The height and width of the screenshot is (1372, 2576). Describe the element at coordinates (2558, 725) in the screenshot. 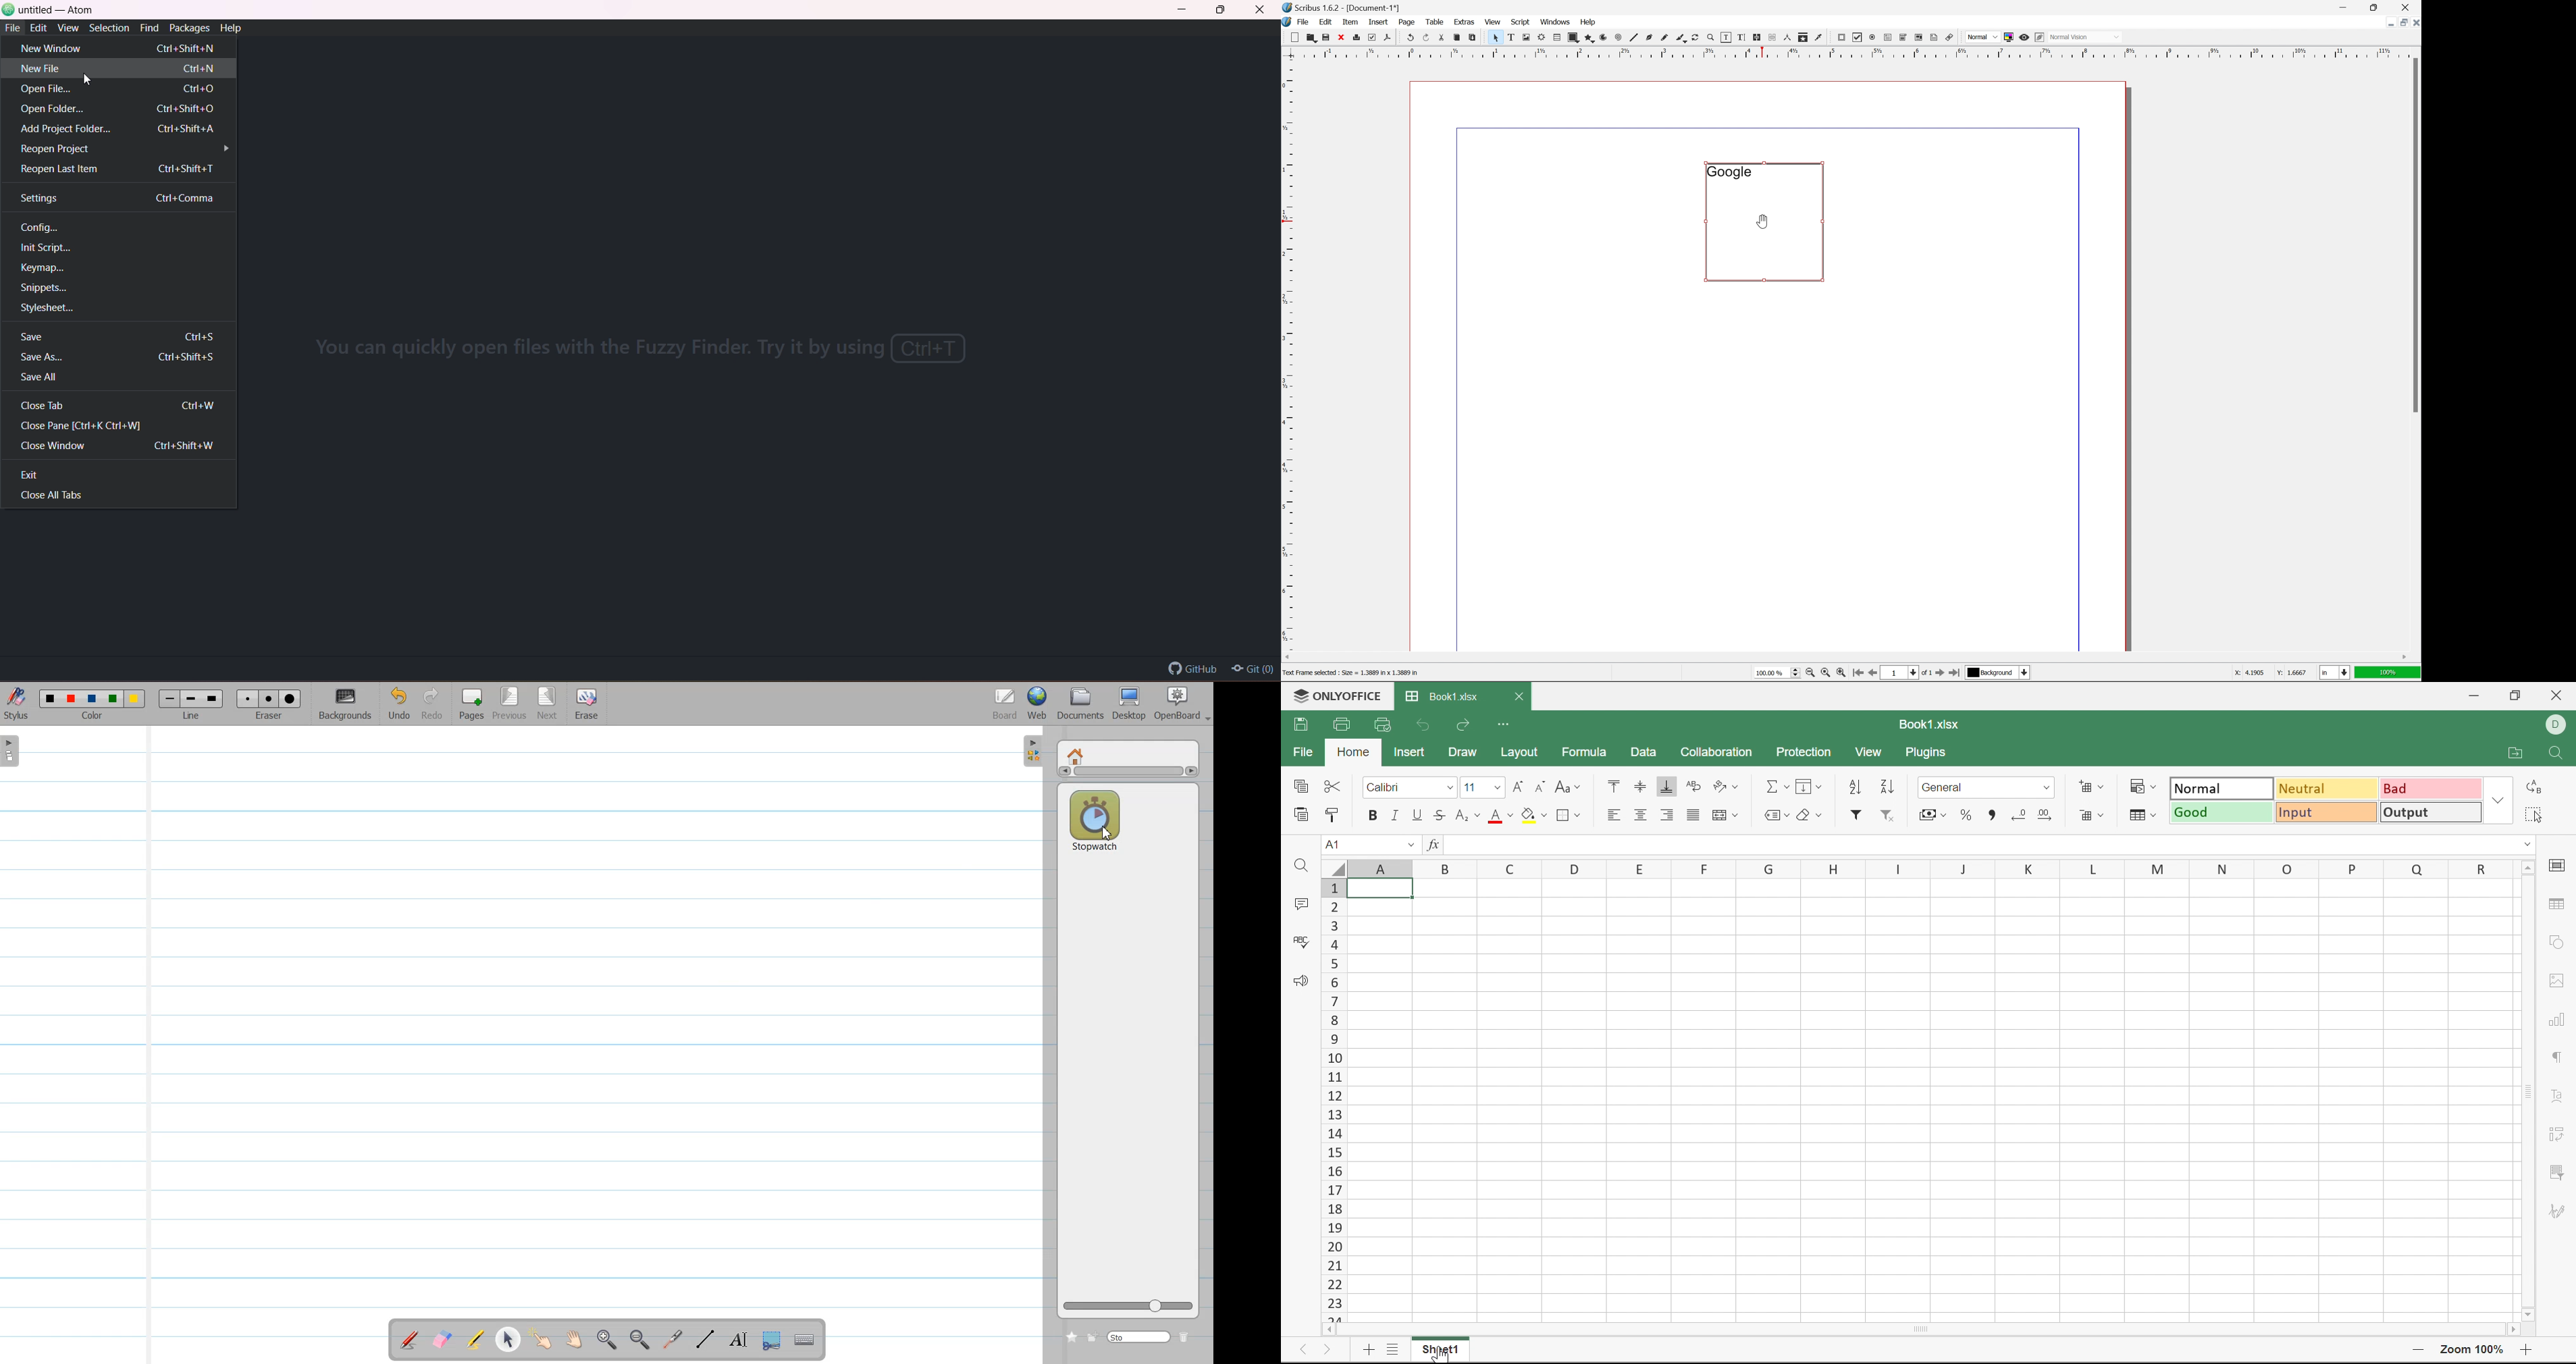

I see `DELL` at that location.